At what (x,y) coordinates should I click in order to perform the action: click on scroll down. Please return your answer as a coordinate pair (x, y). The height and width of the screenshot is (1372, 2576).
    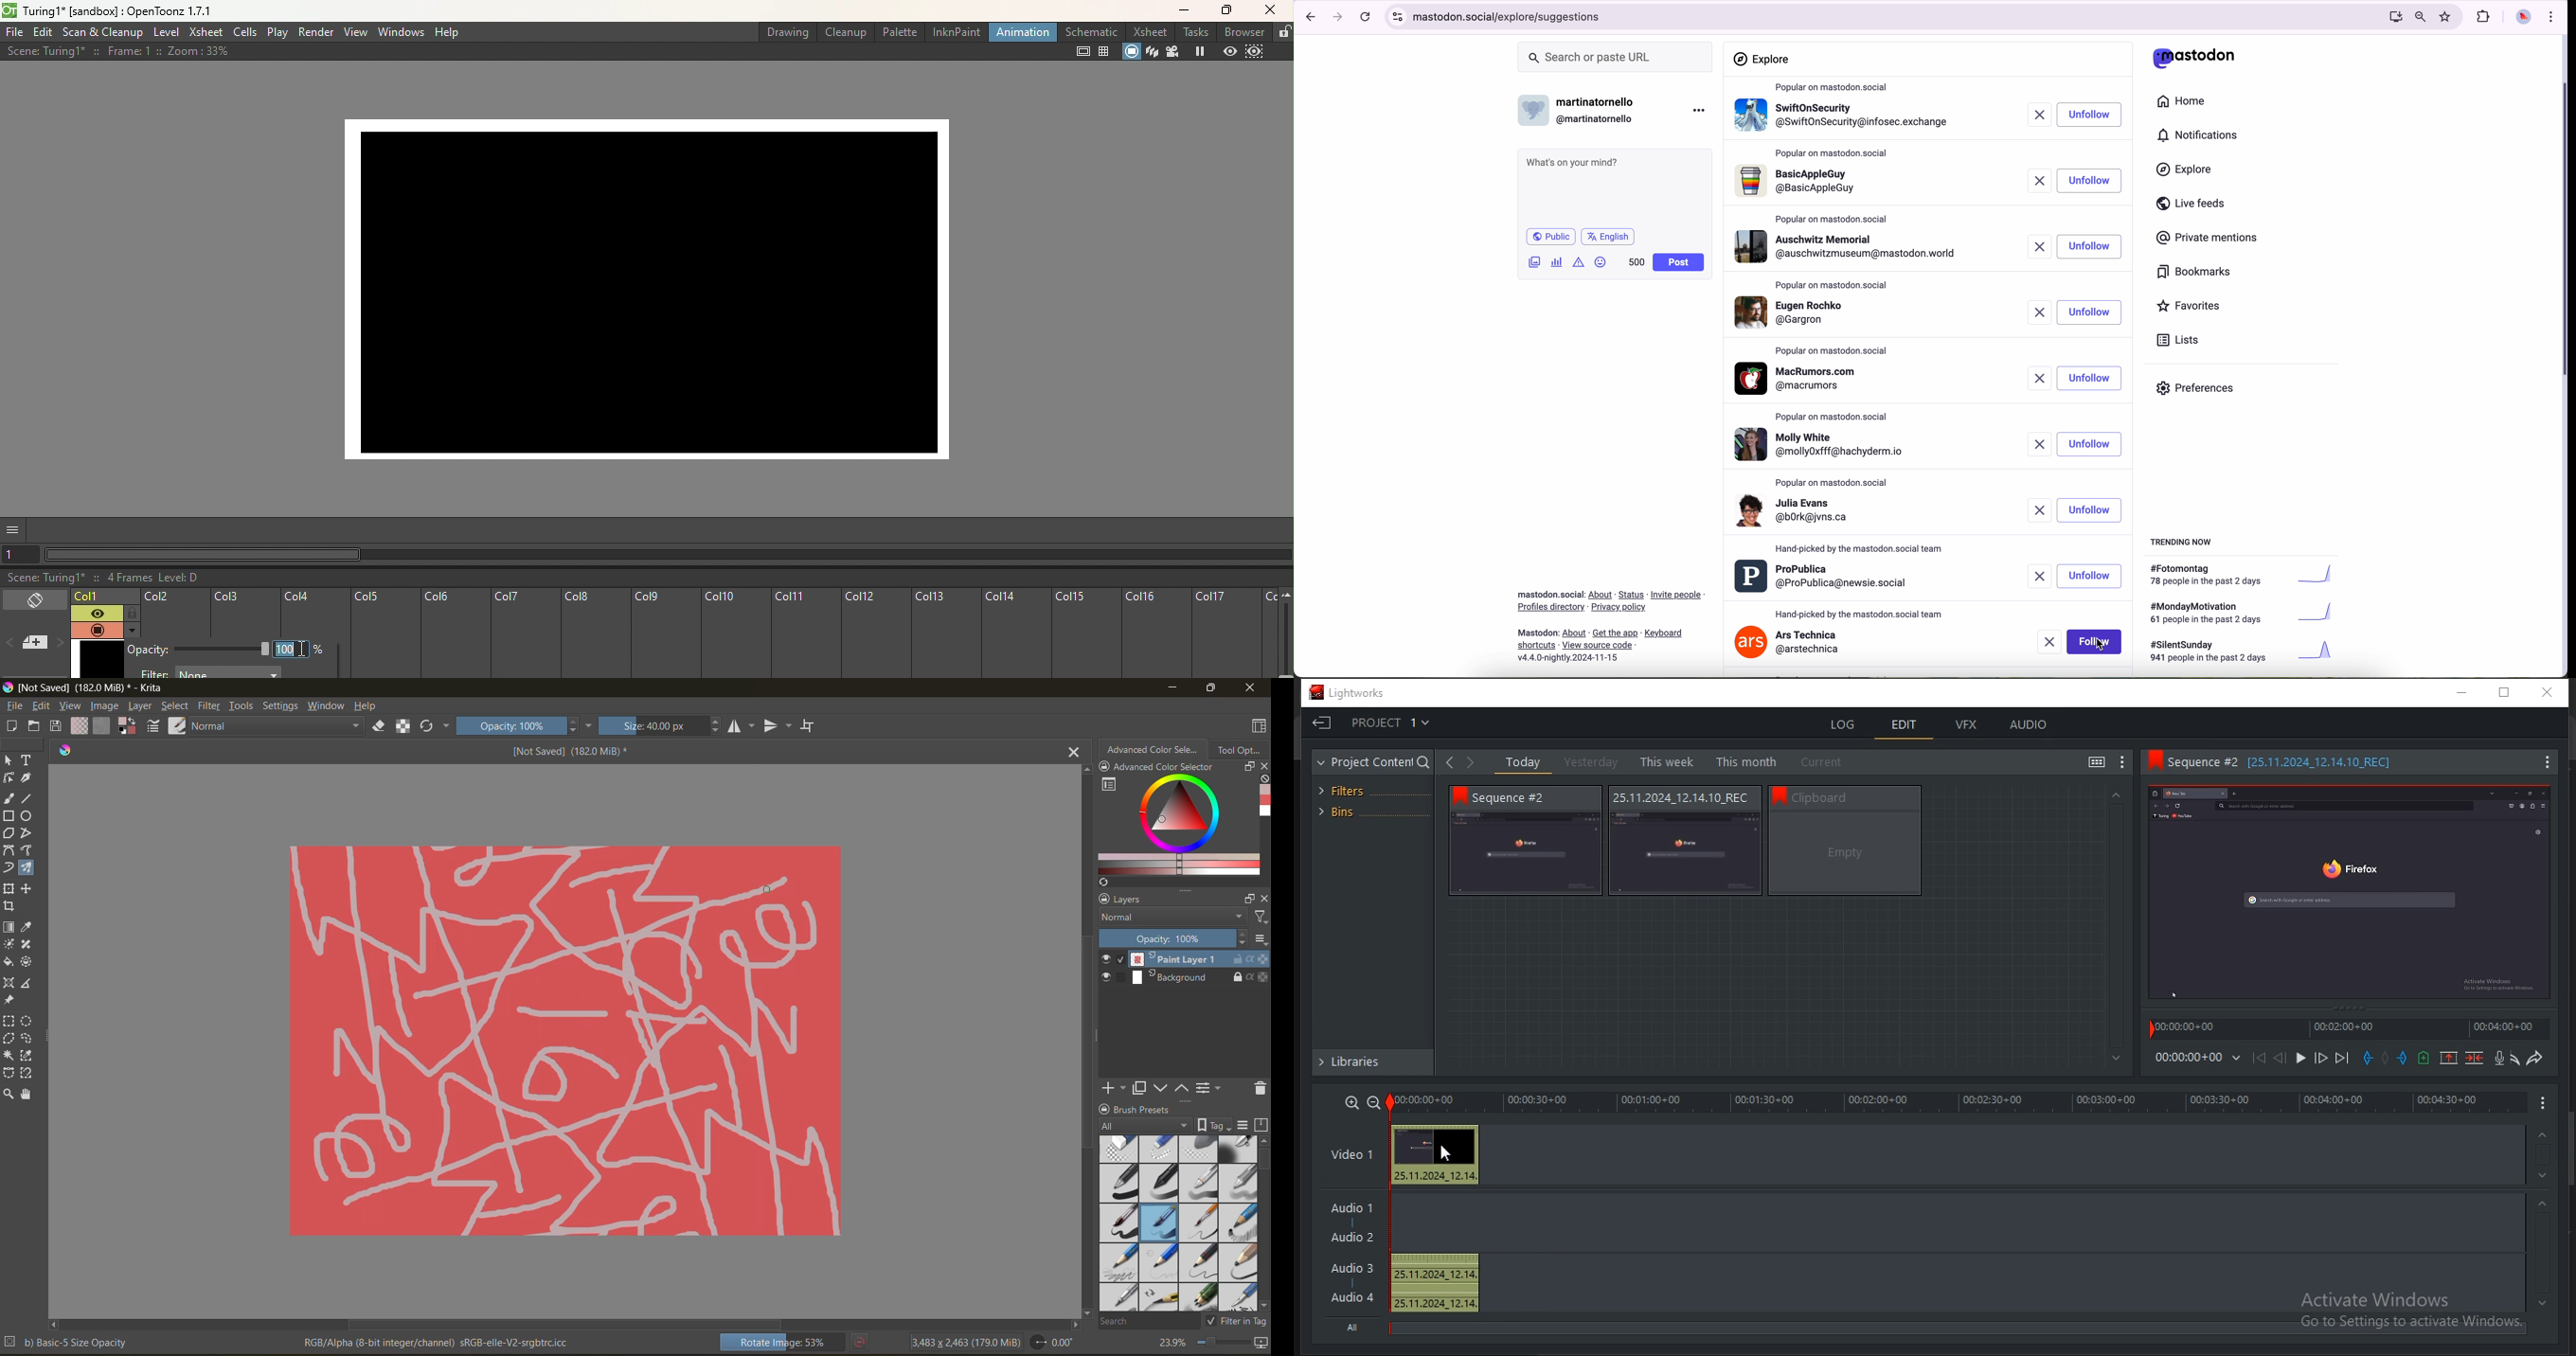
    Looking at the image, I should click on (1086, 1310).